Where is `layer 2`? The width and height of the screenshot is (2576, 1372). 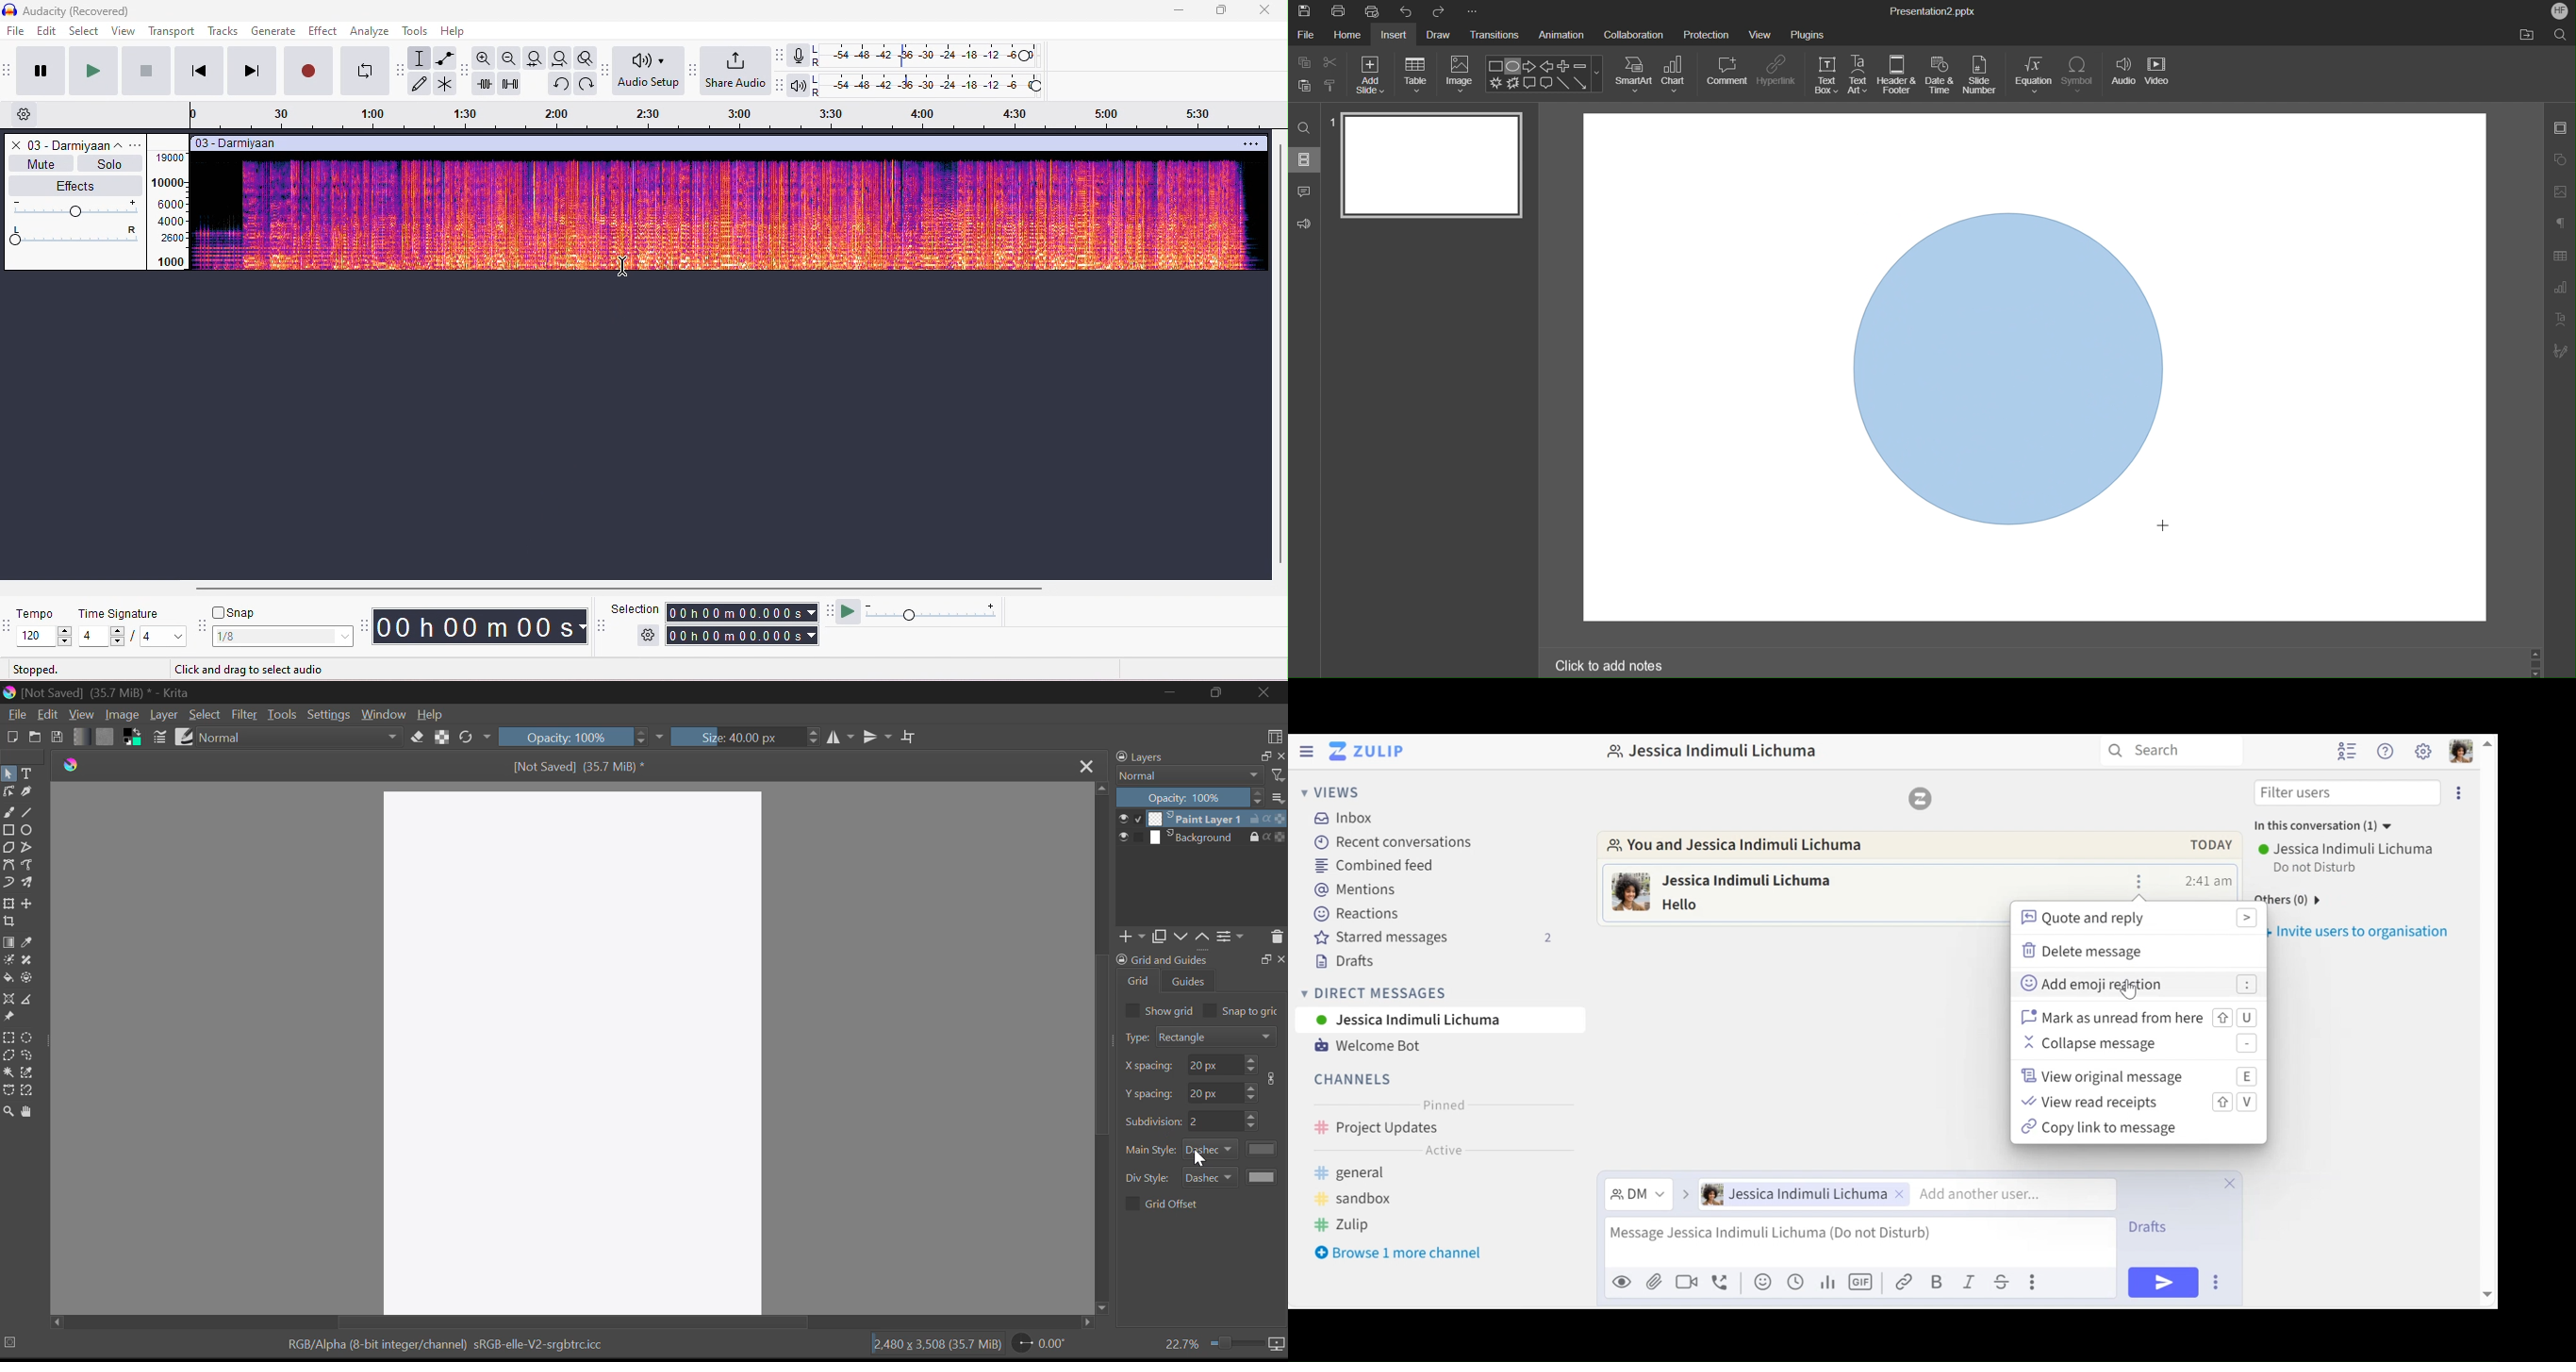
layer 2 is located at coordinates (1195, 837).